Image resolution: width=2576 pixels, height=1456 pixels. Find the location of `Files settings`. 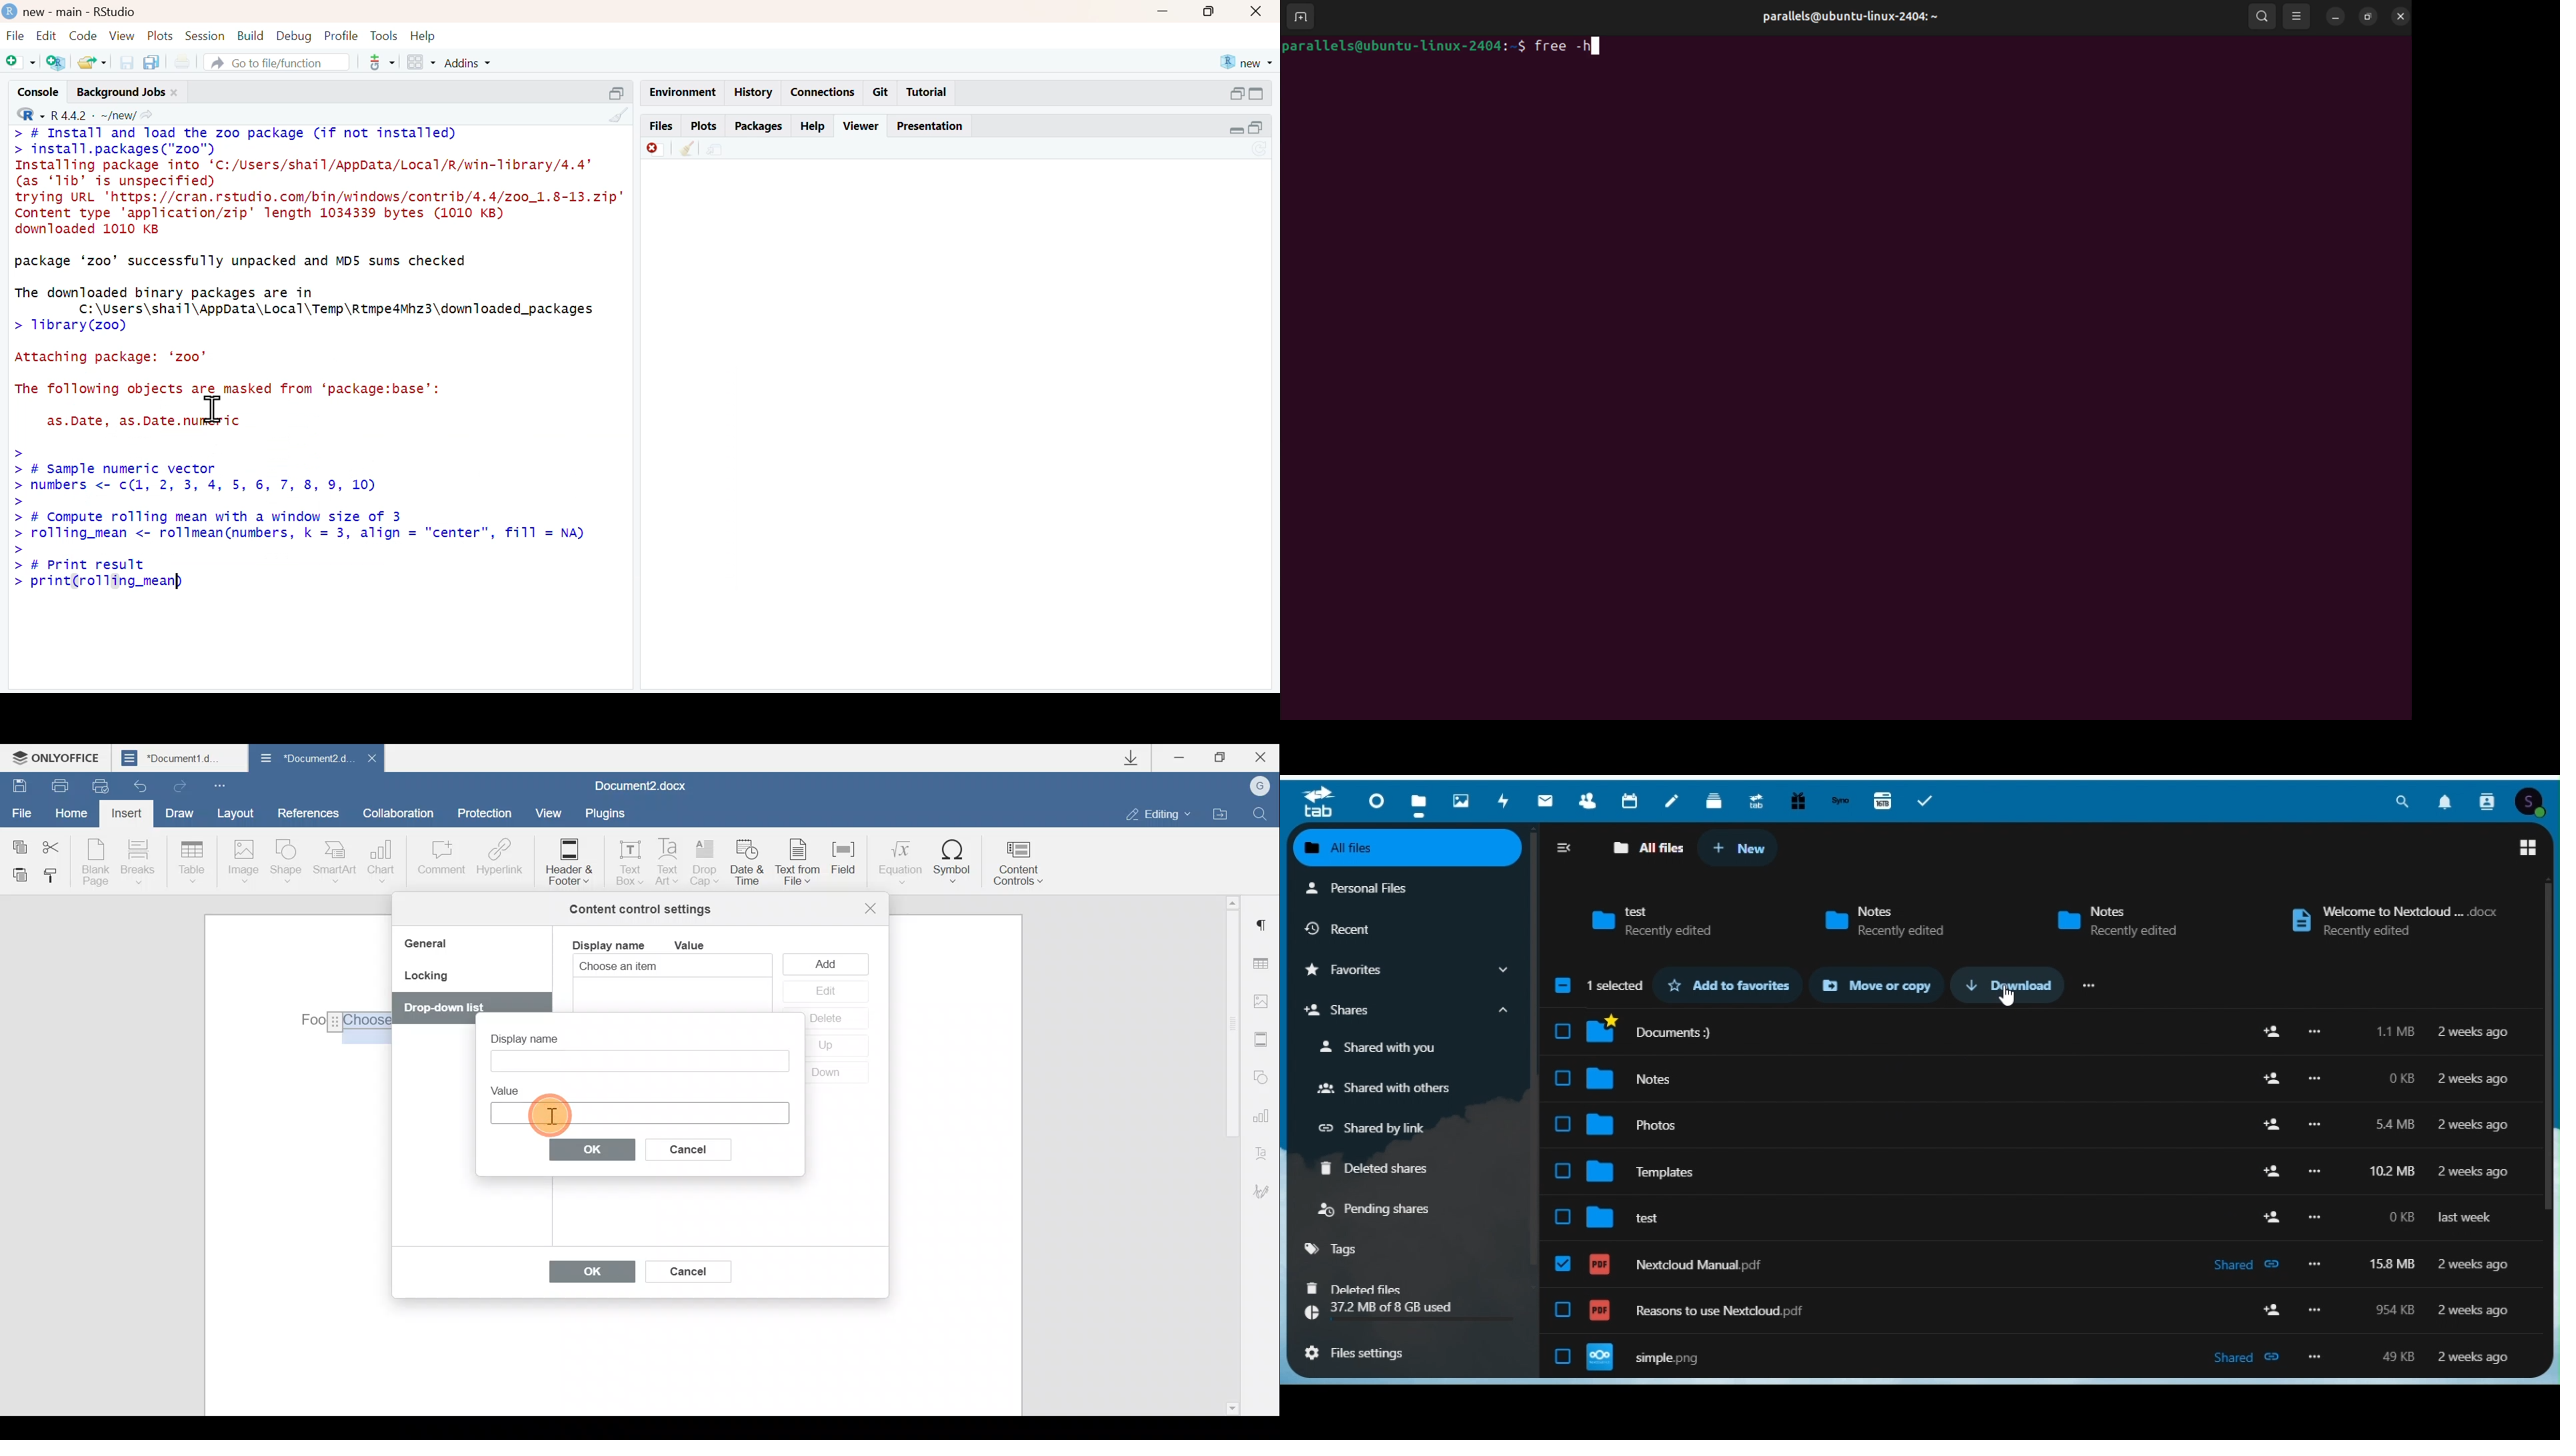

Files settings is located at coordinates (1366, 1355).